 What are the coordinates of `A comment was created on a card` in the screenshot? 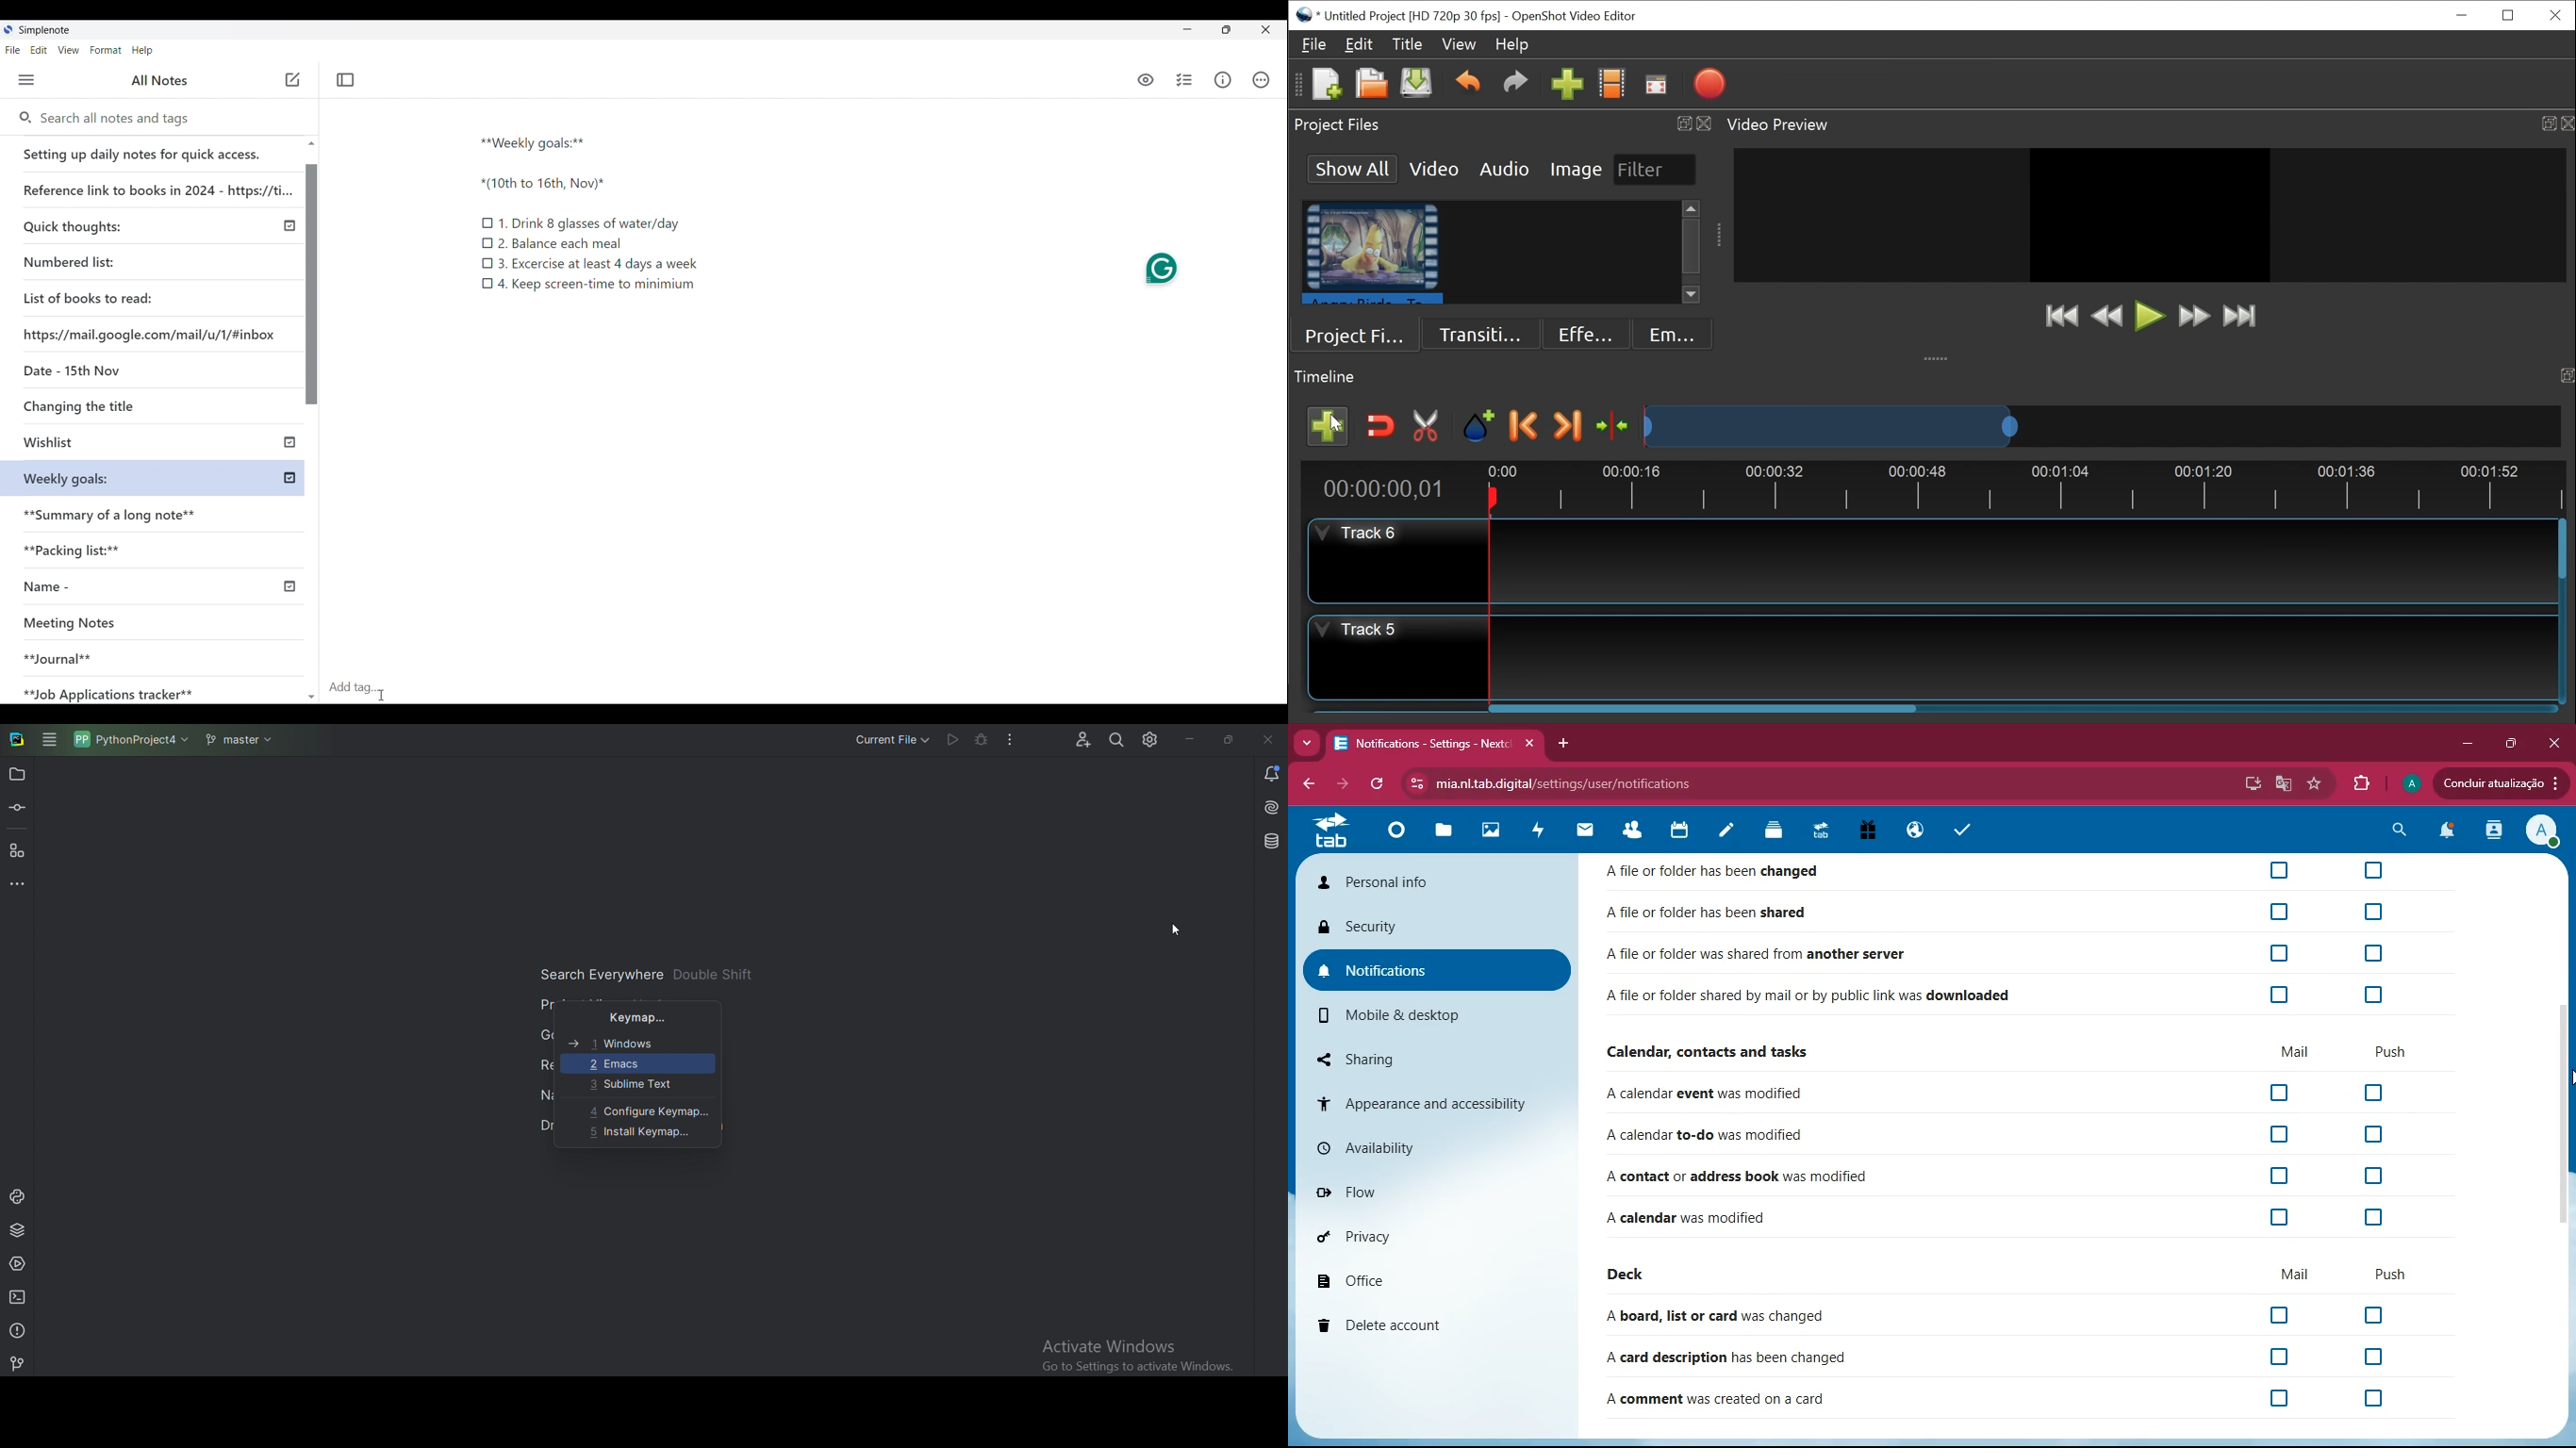 It's located at (1715, 1401).